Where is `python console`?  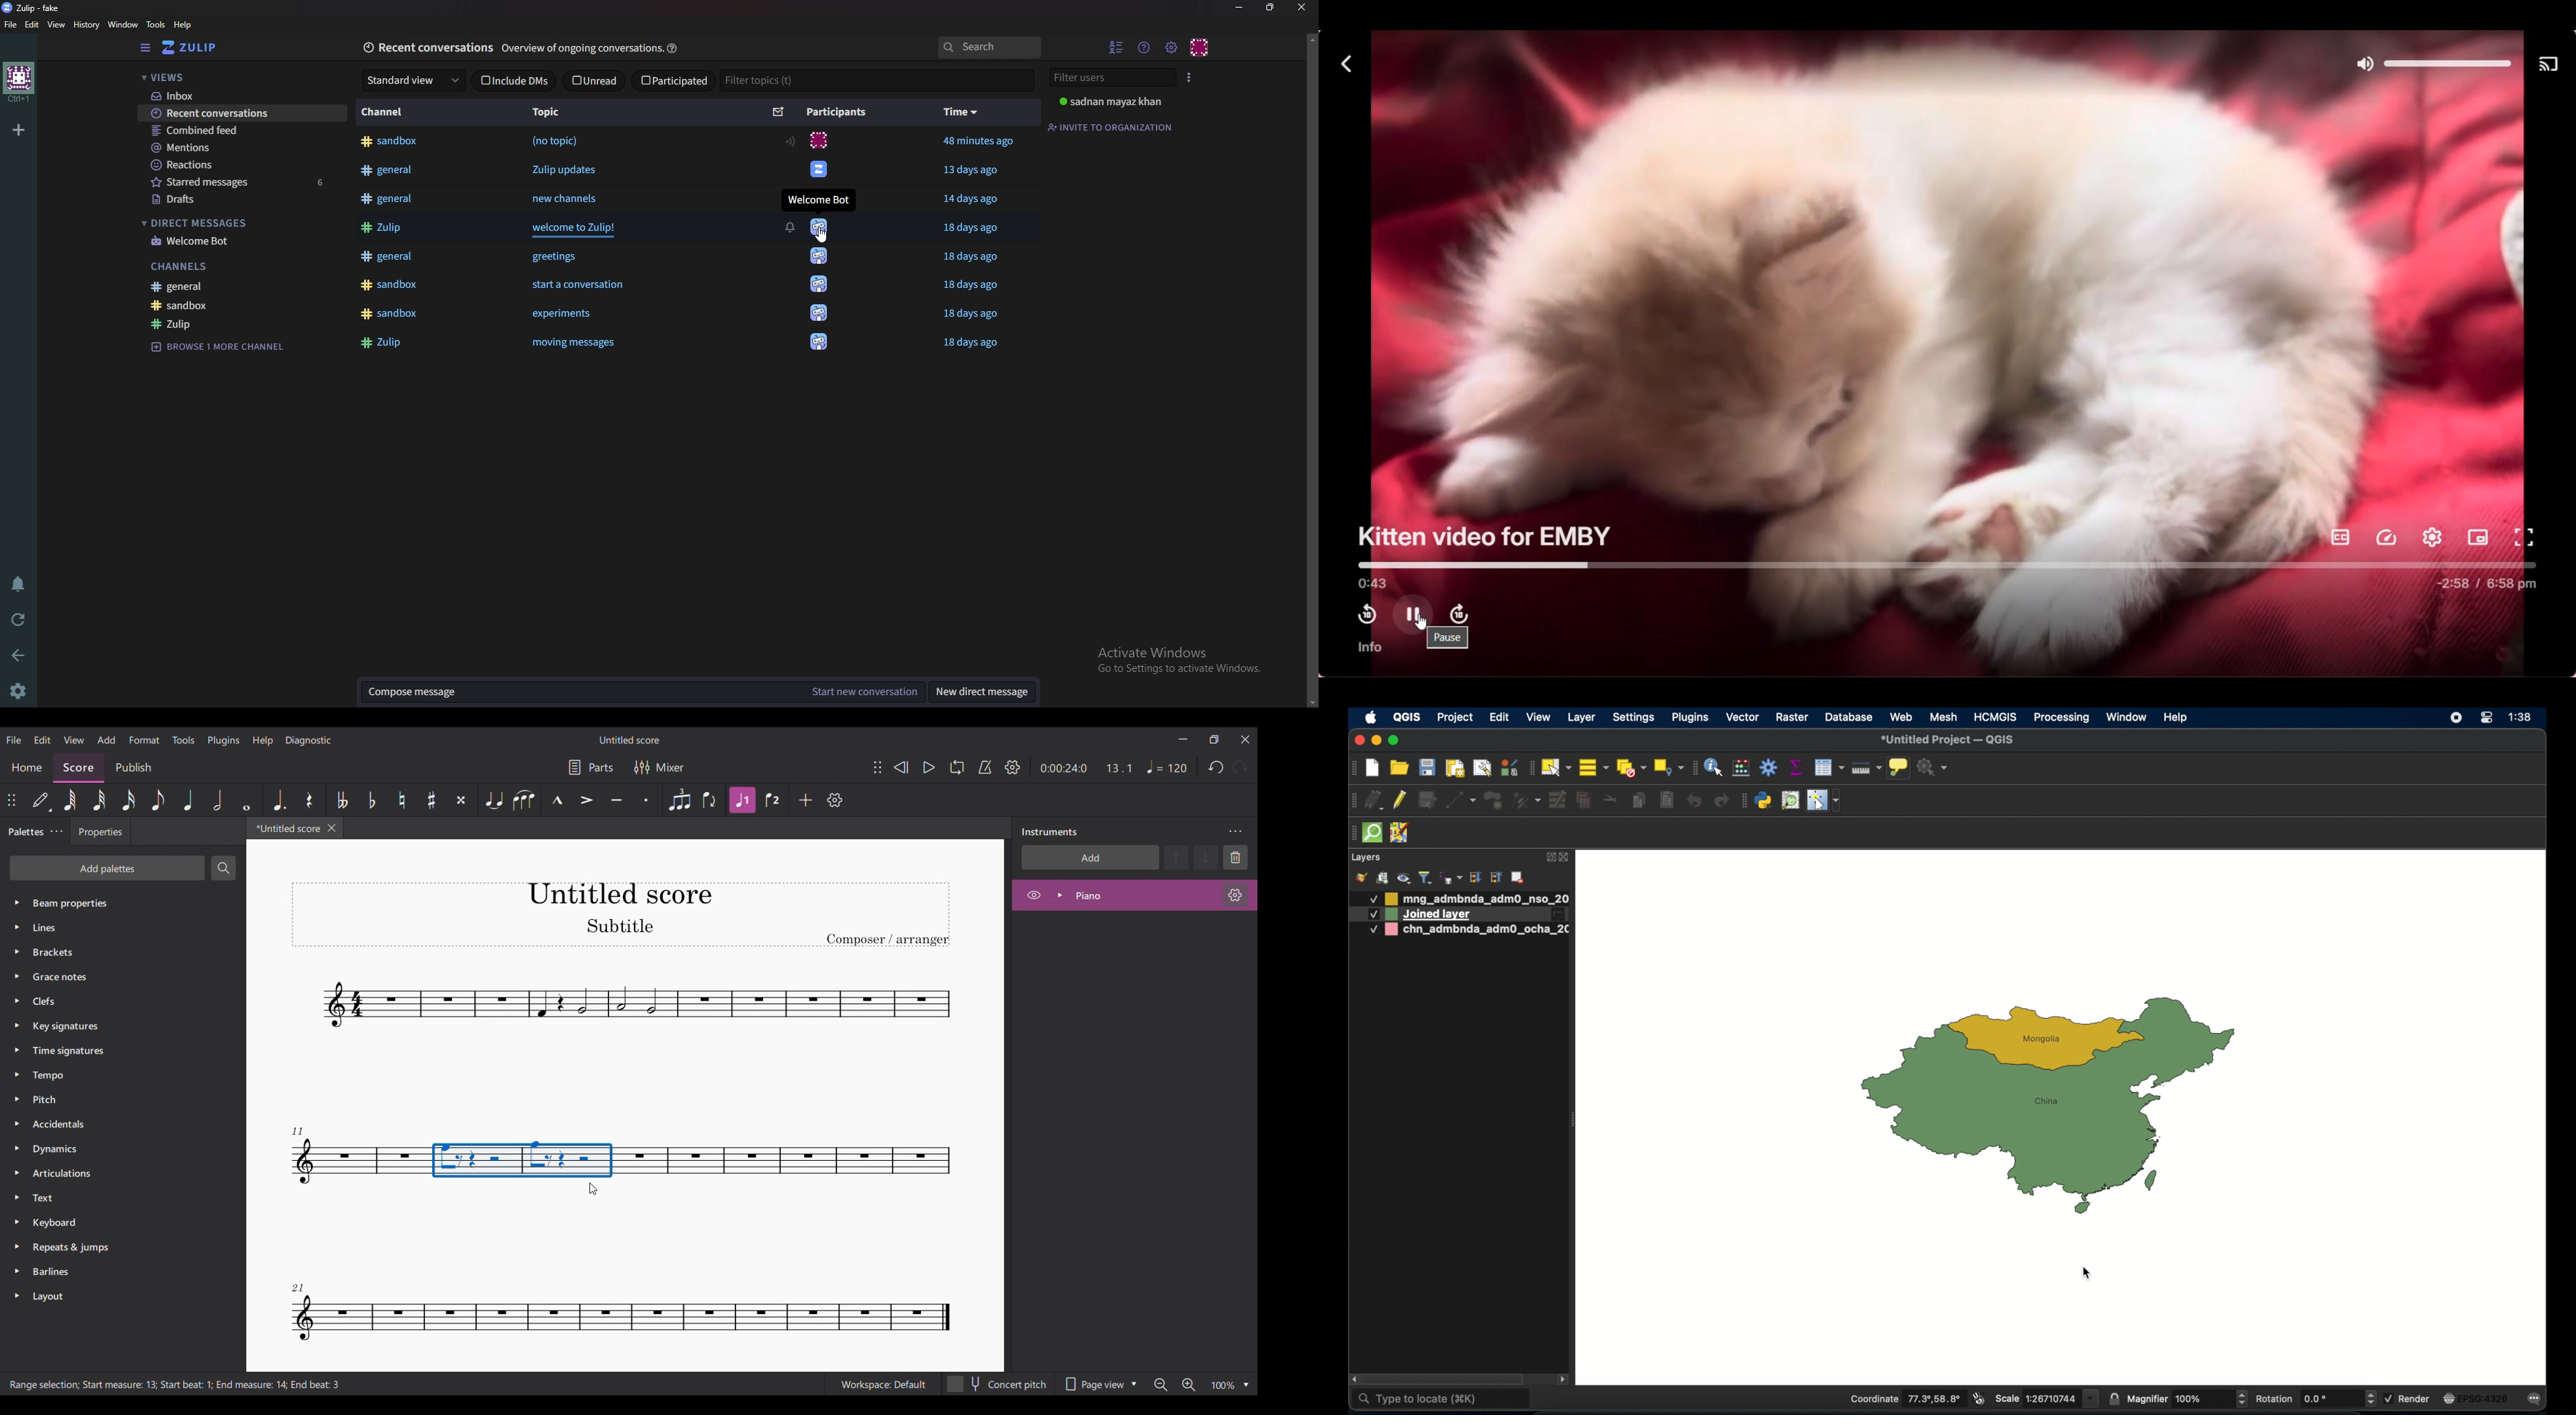 python console is located at coordinates (1764, 801).